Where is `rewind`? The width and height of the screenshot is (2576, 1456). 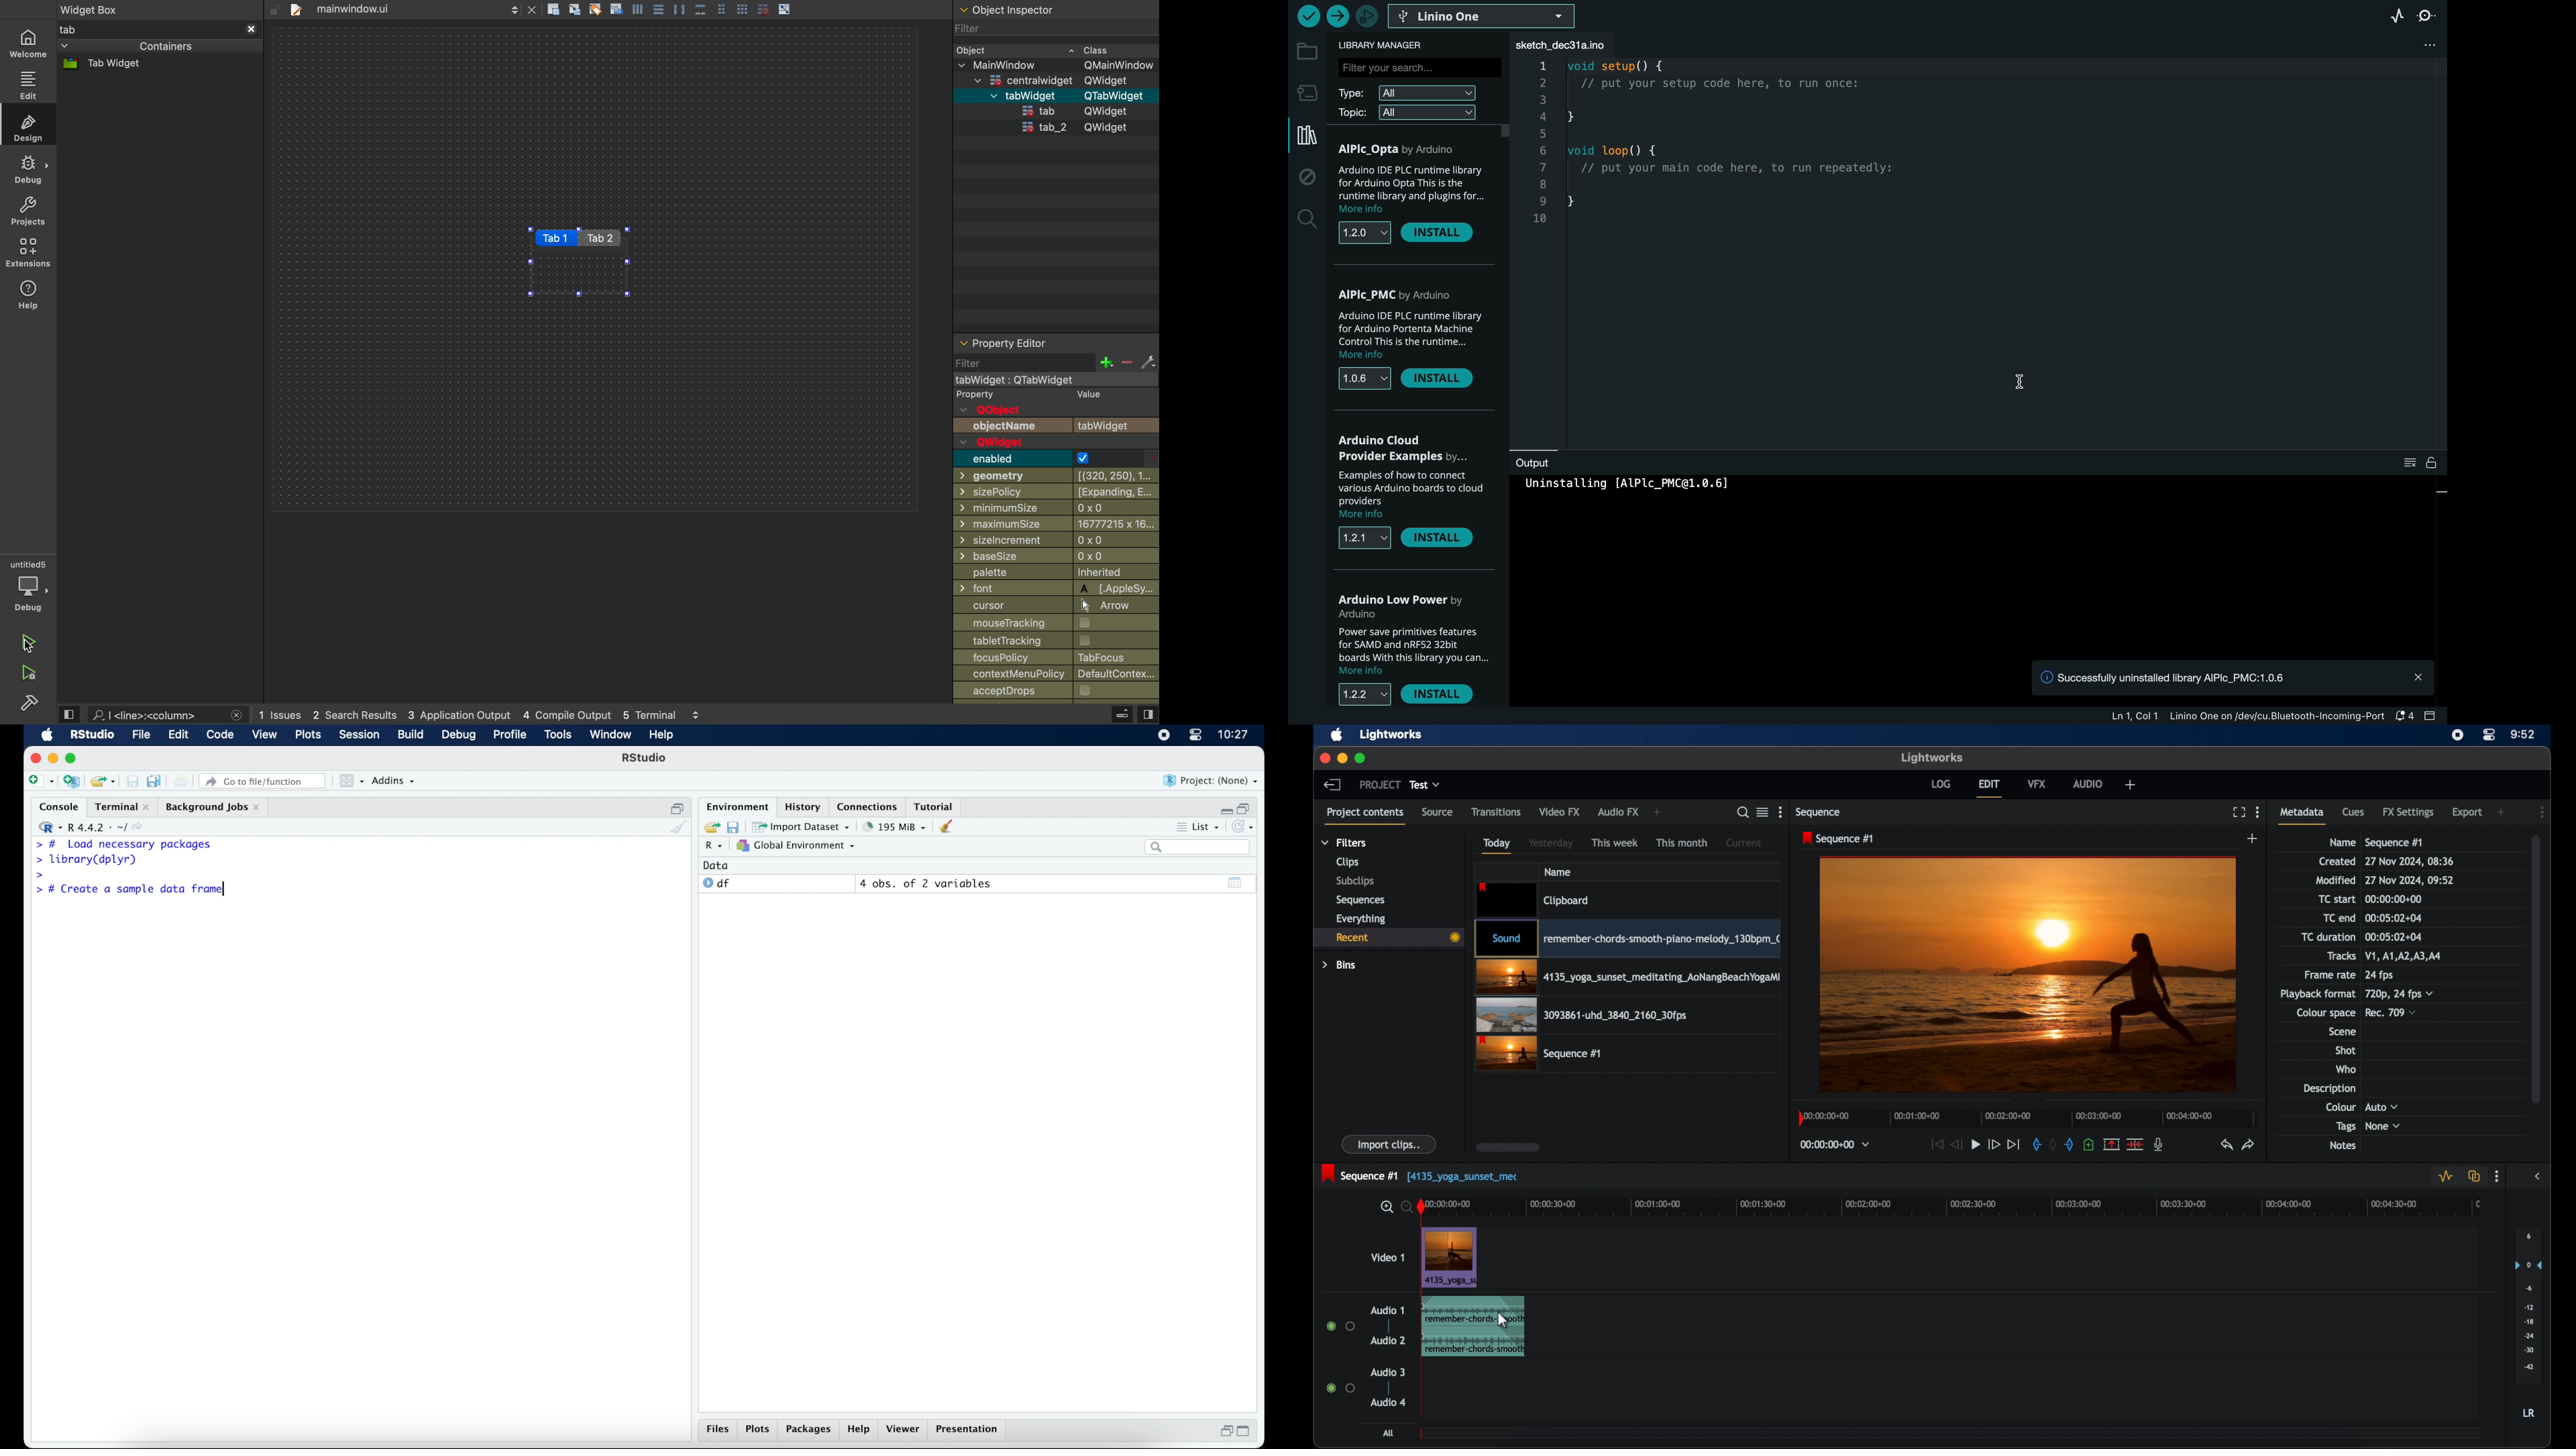
rewind is located at coordinates (1956, 1144).